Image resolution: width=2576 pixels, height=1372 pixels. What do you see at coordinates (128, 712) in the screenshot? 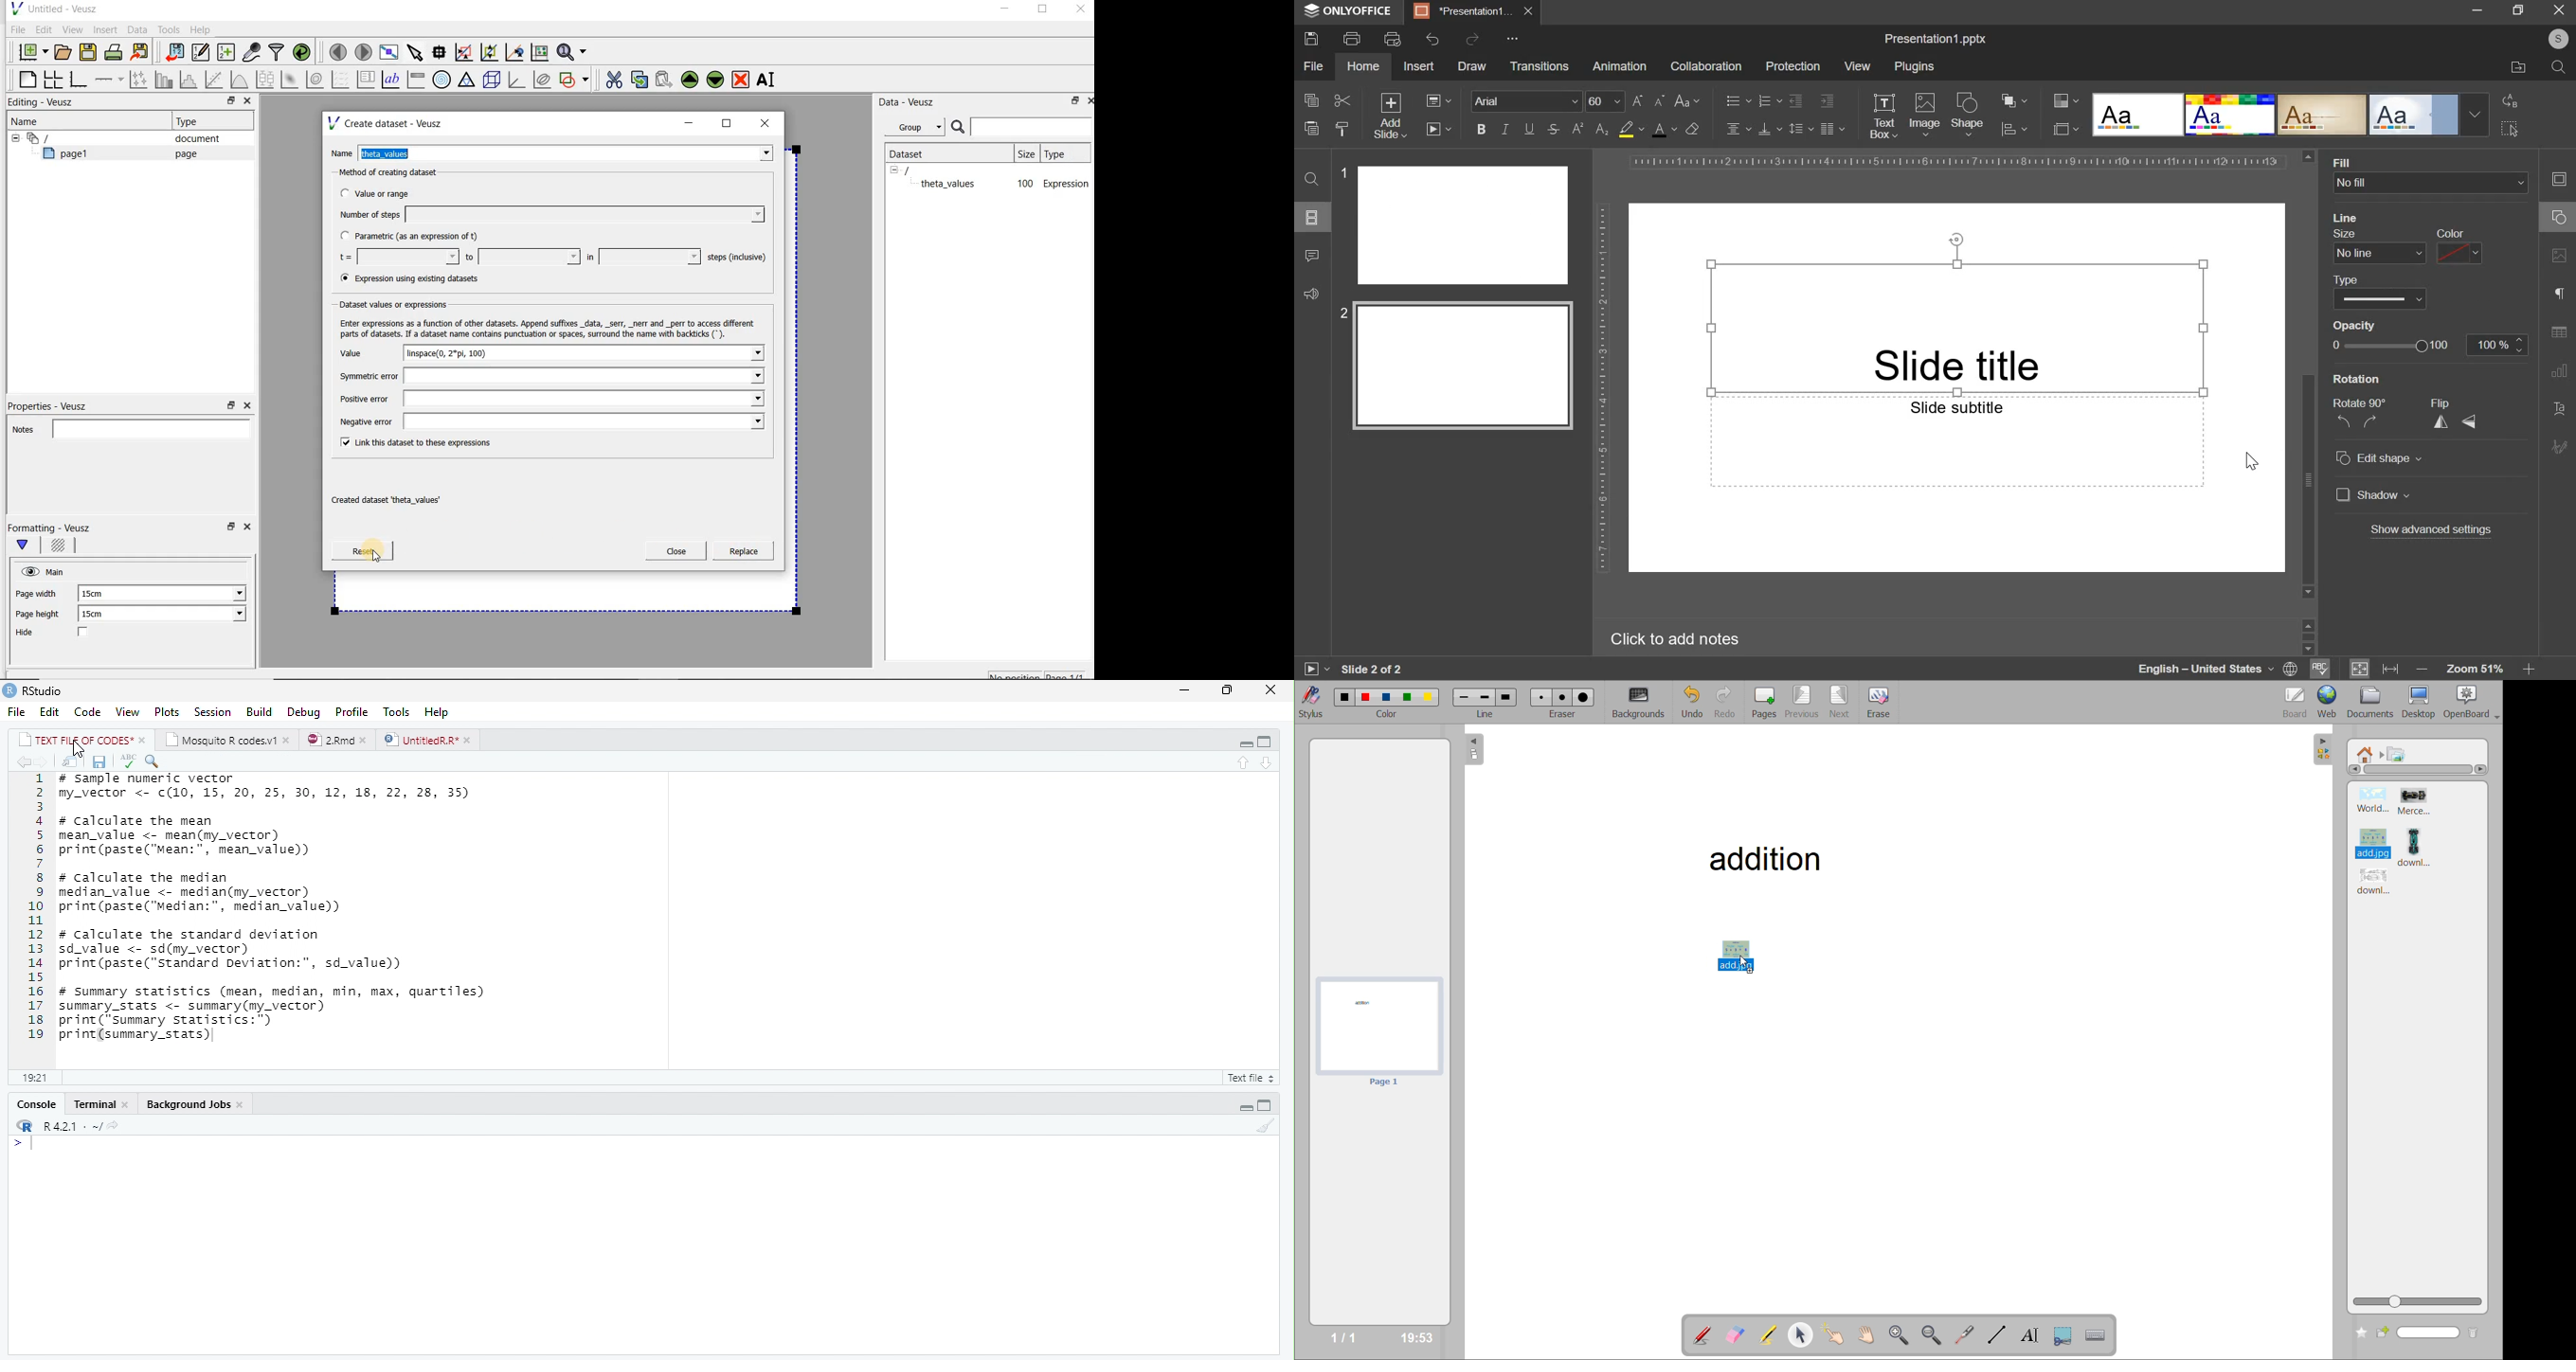
I see `view` at bounding box center [128, 712].